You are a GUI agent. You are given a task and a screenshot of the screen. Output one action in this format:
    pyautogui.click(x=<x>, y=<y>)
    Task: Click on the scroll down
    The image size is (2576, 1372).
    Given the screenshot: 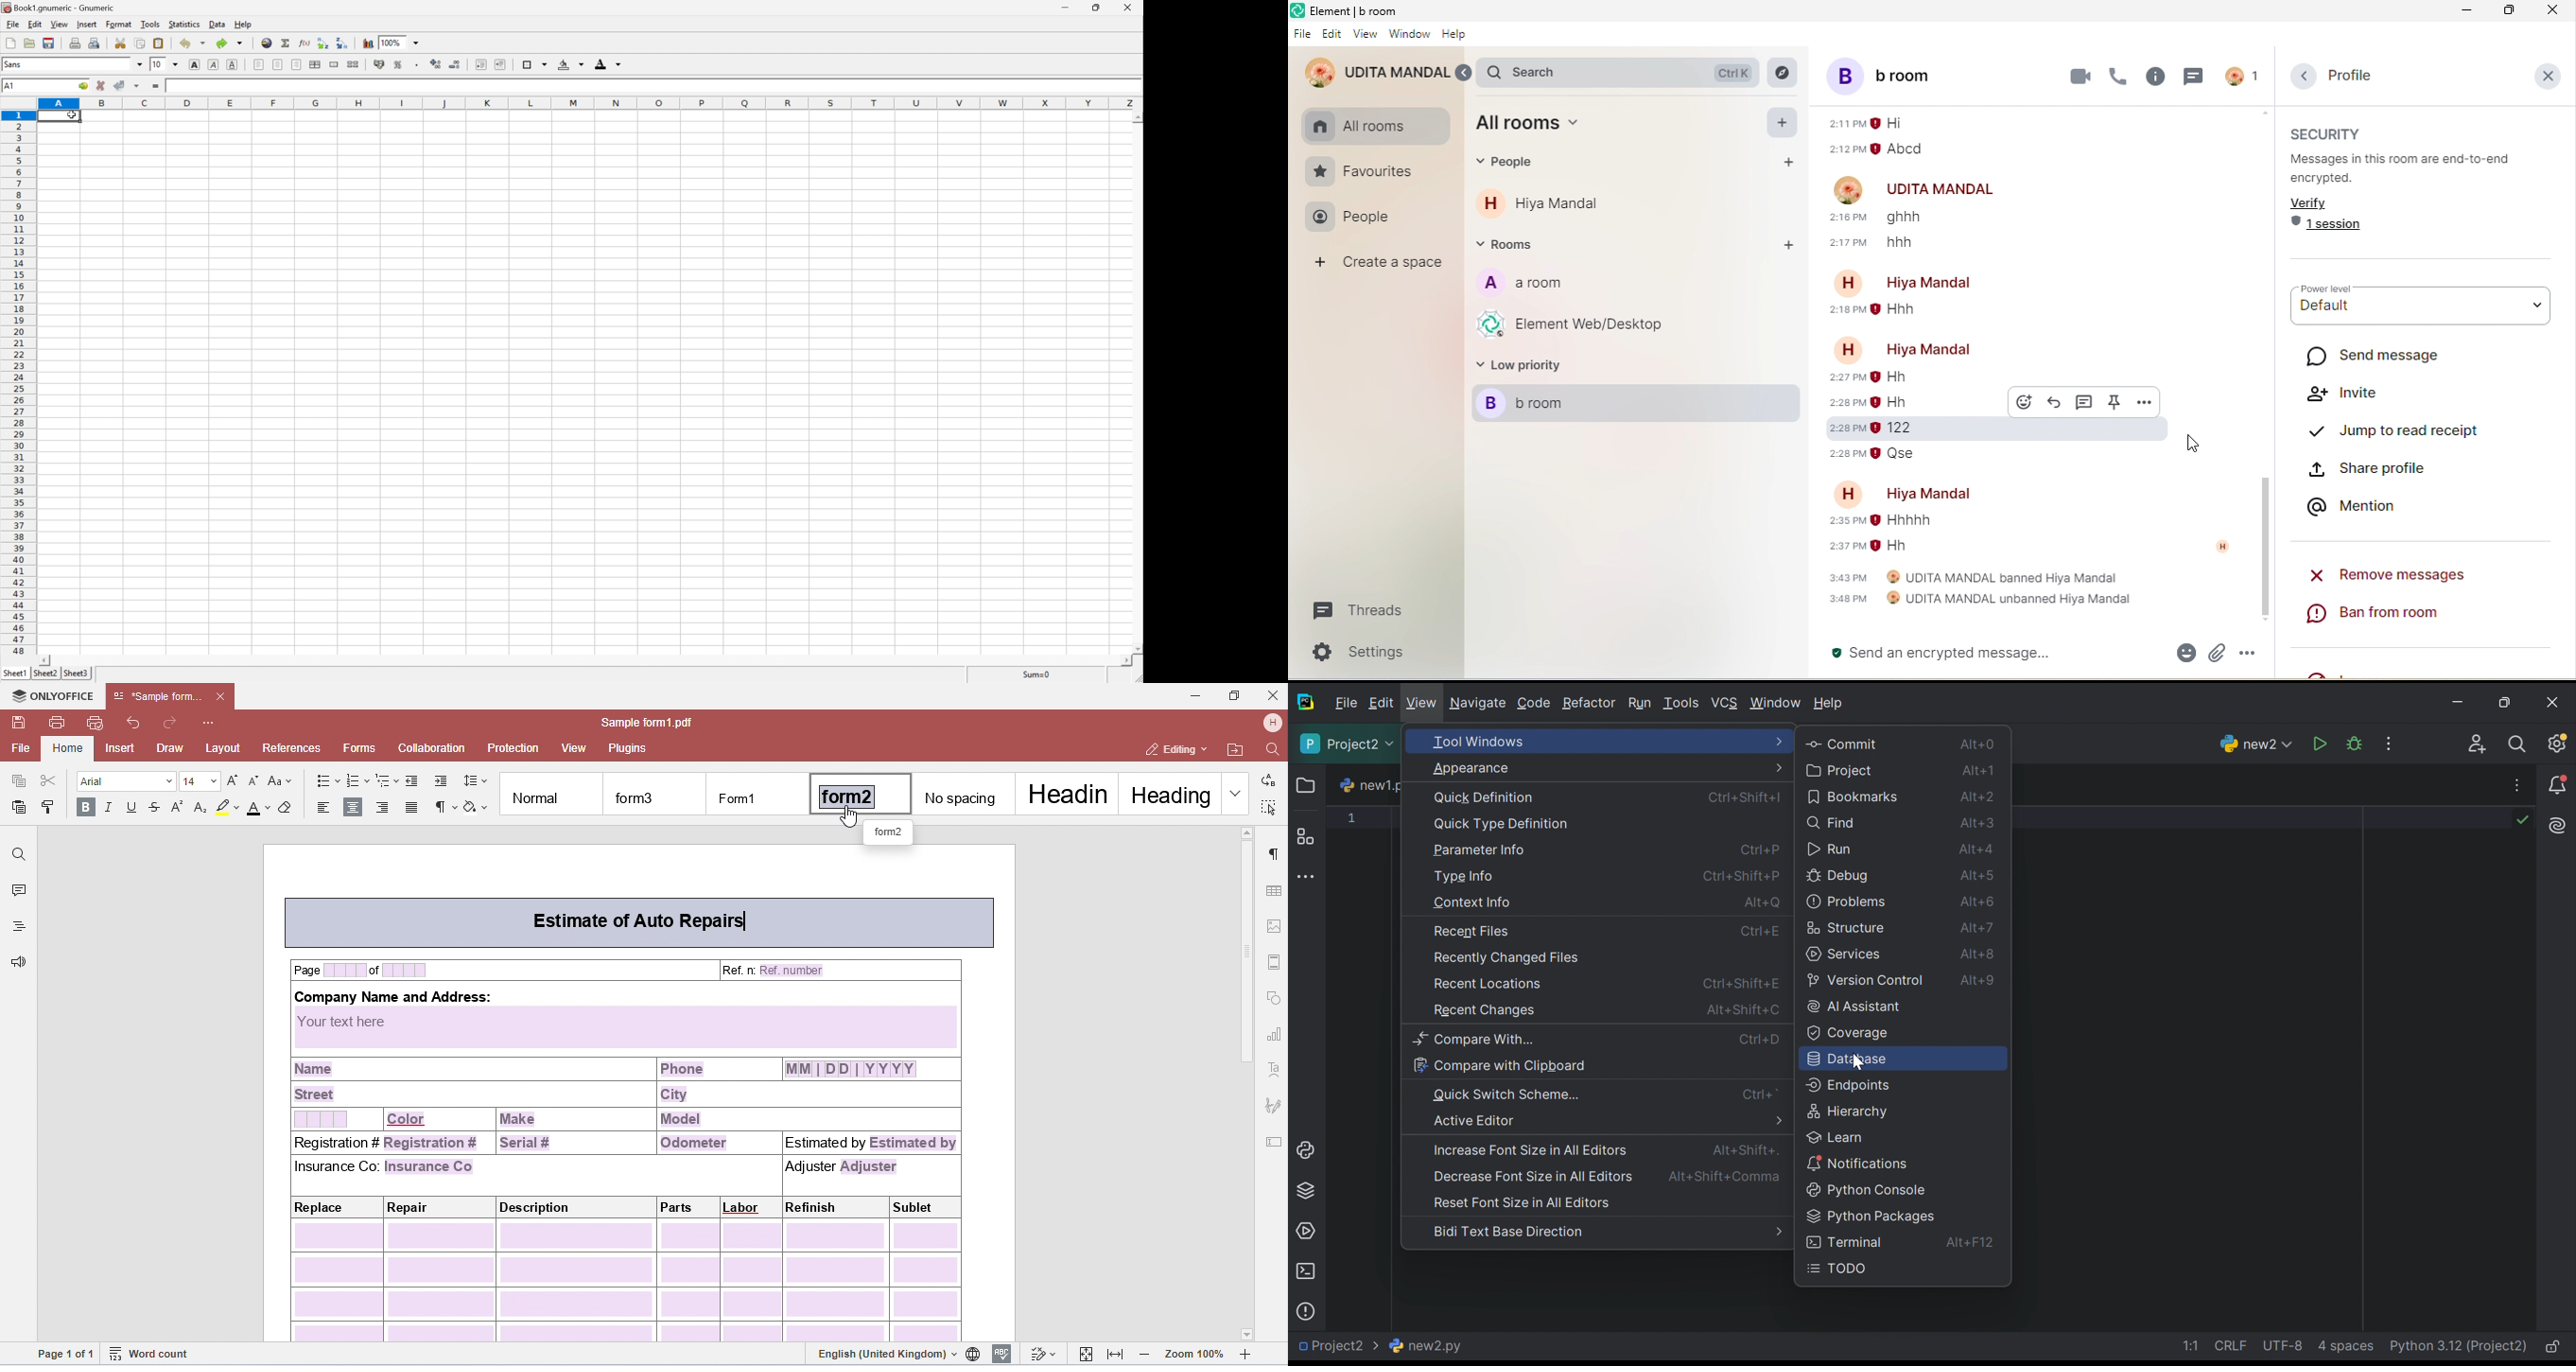 What is the action you would take?
    pyautogui.click(x=2265, y=623)
    